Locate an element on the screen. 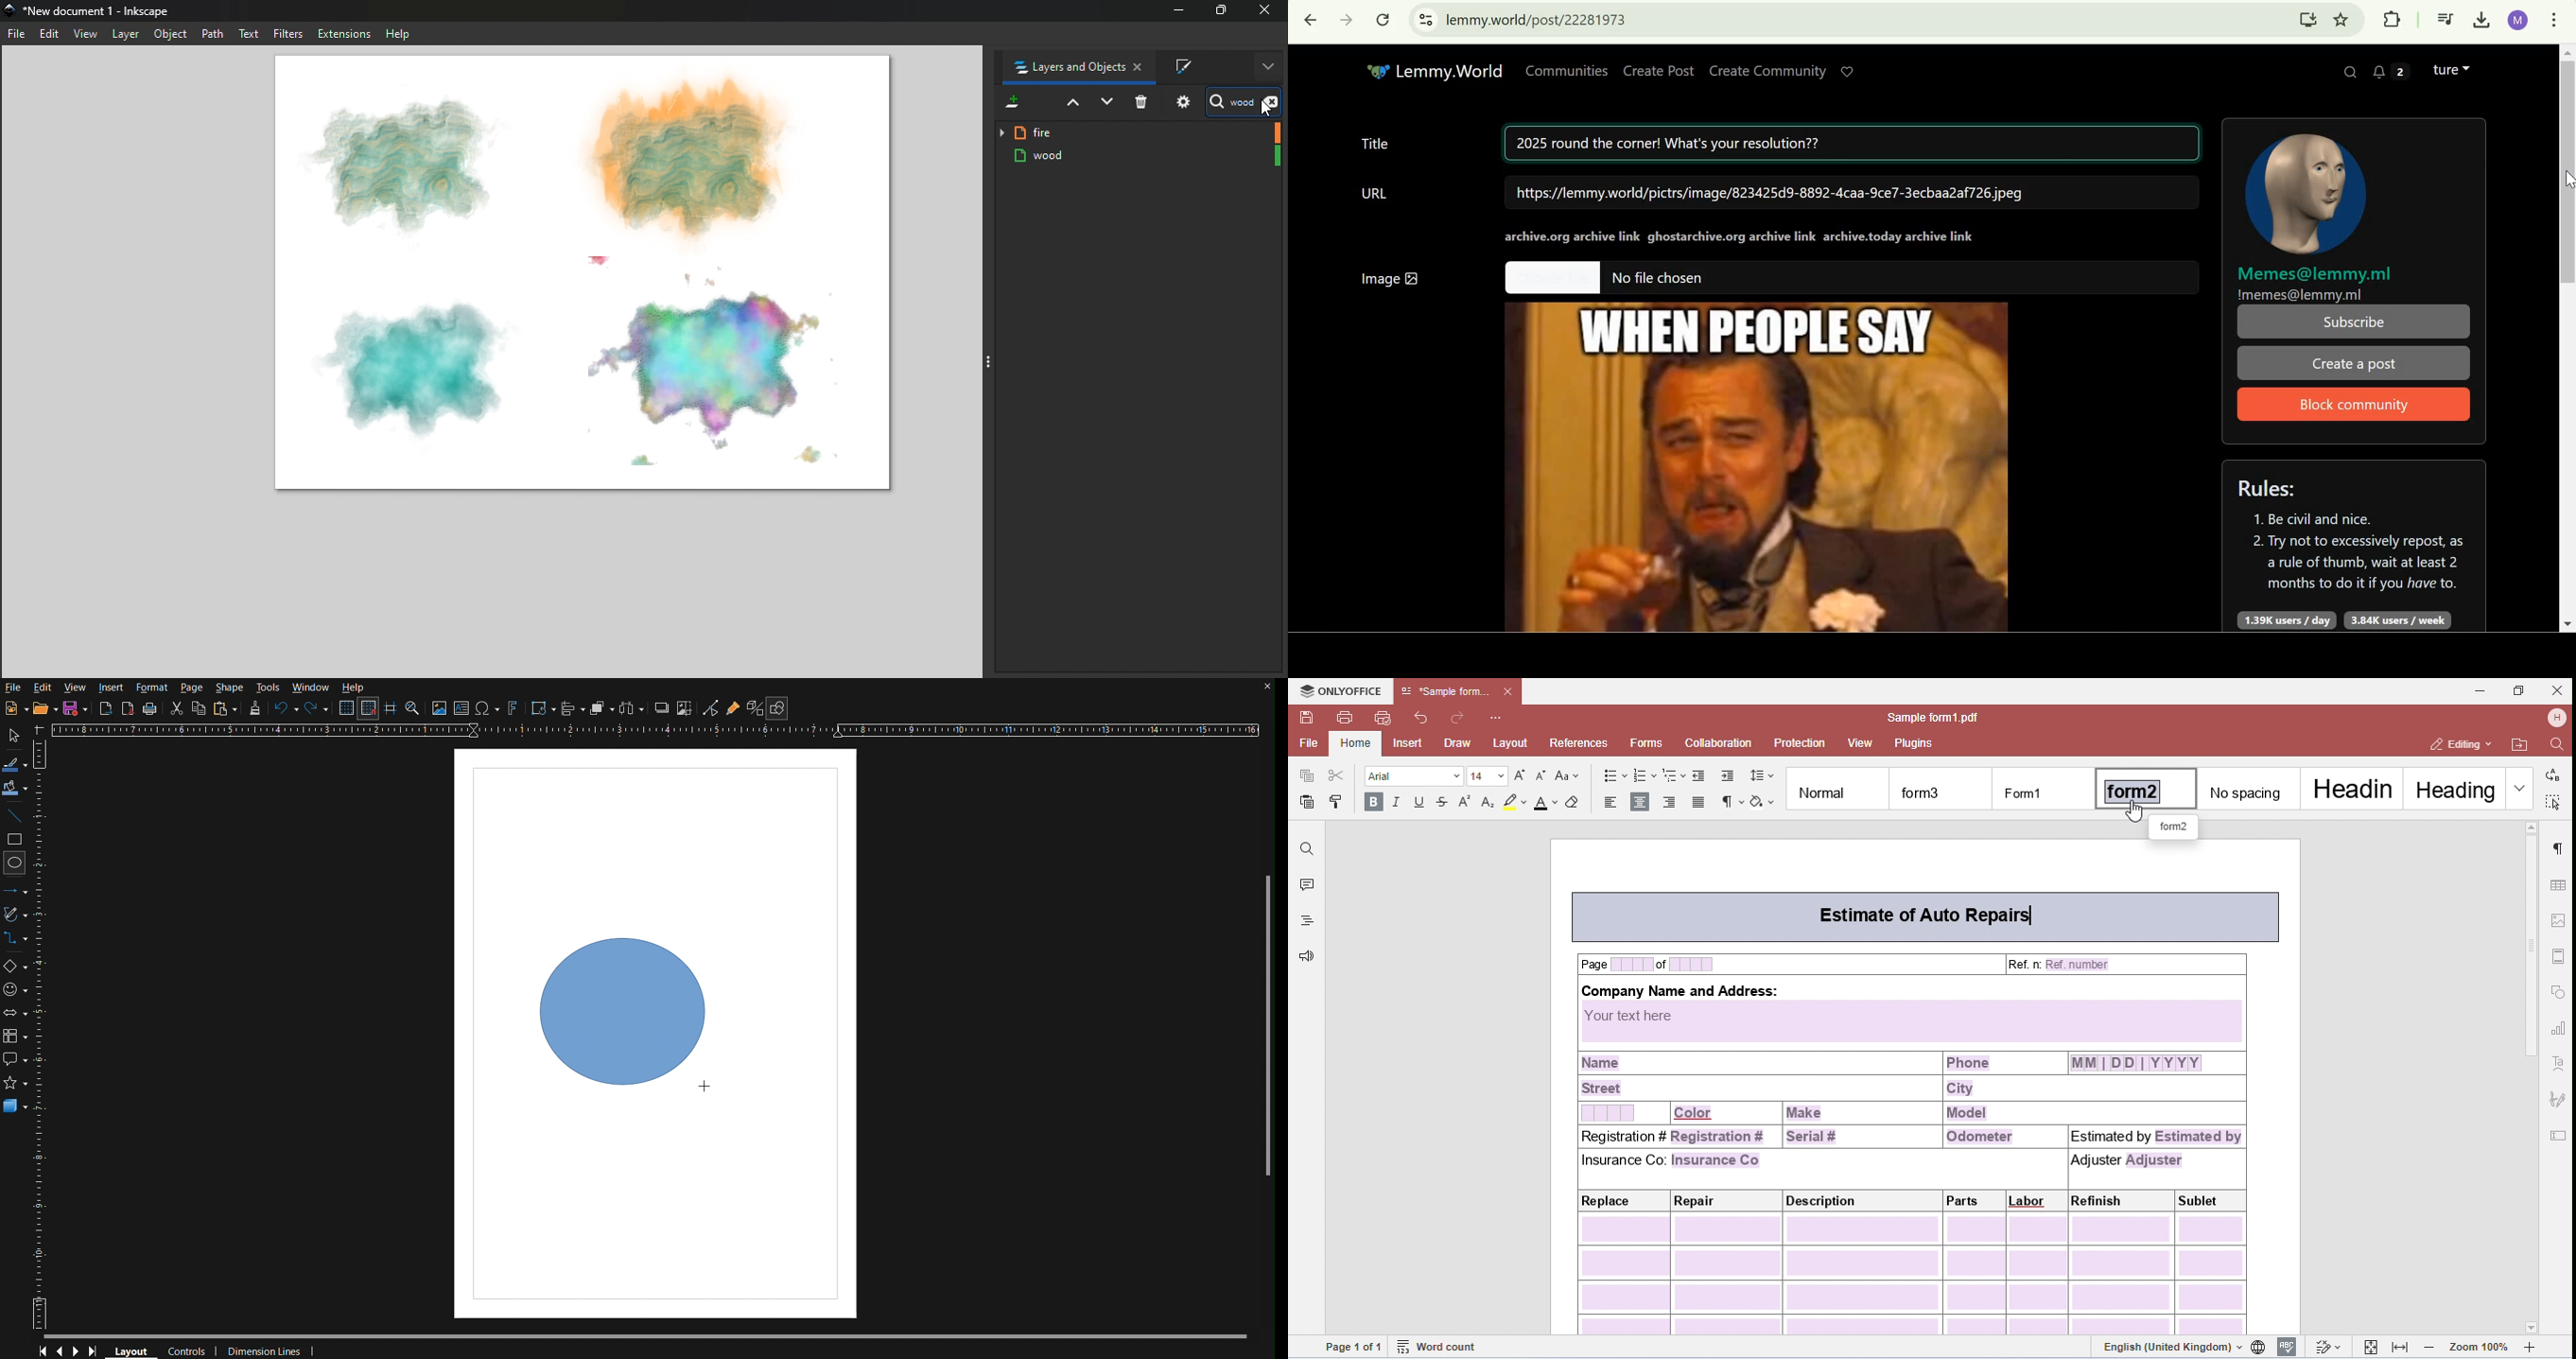 This screenshot has width=2576, height=1372. Export is located at coordinates (106, 709).